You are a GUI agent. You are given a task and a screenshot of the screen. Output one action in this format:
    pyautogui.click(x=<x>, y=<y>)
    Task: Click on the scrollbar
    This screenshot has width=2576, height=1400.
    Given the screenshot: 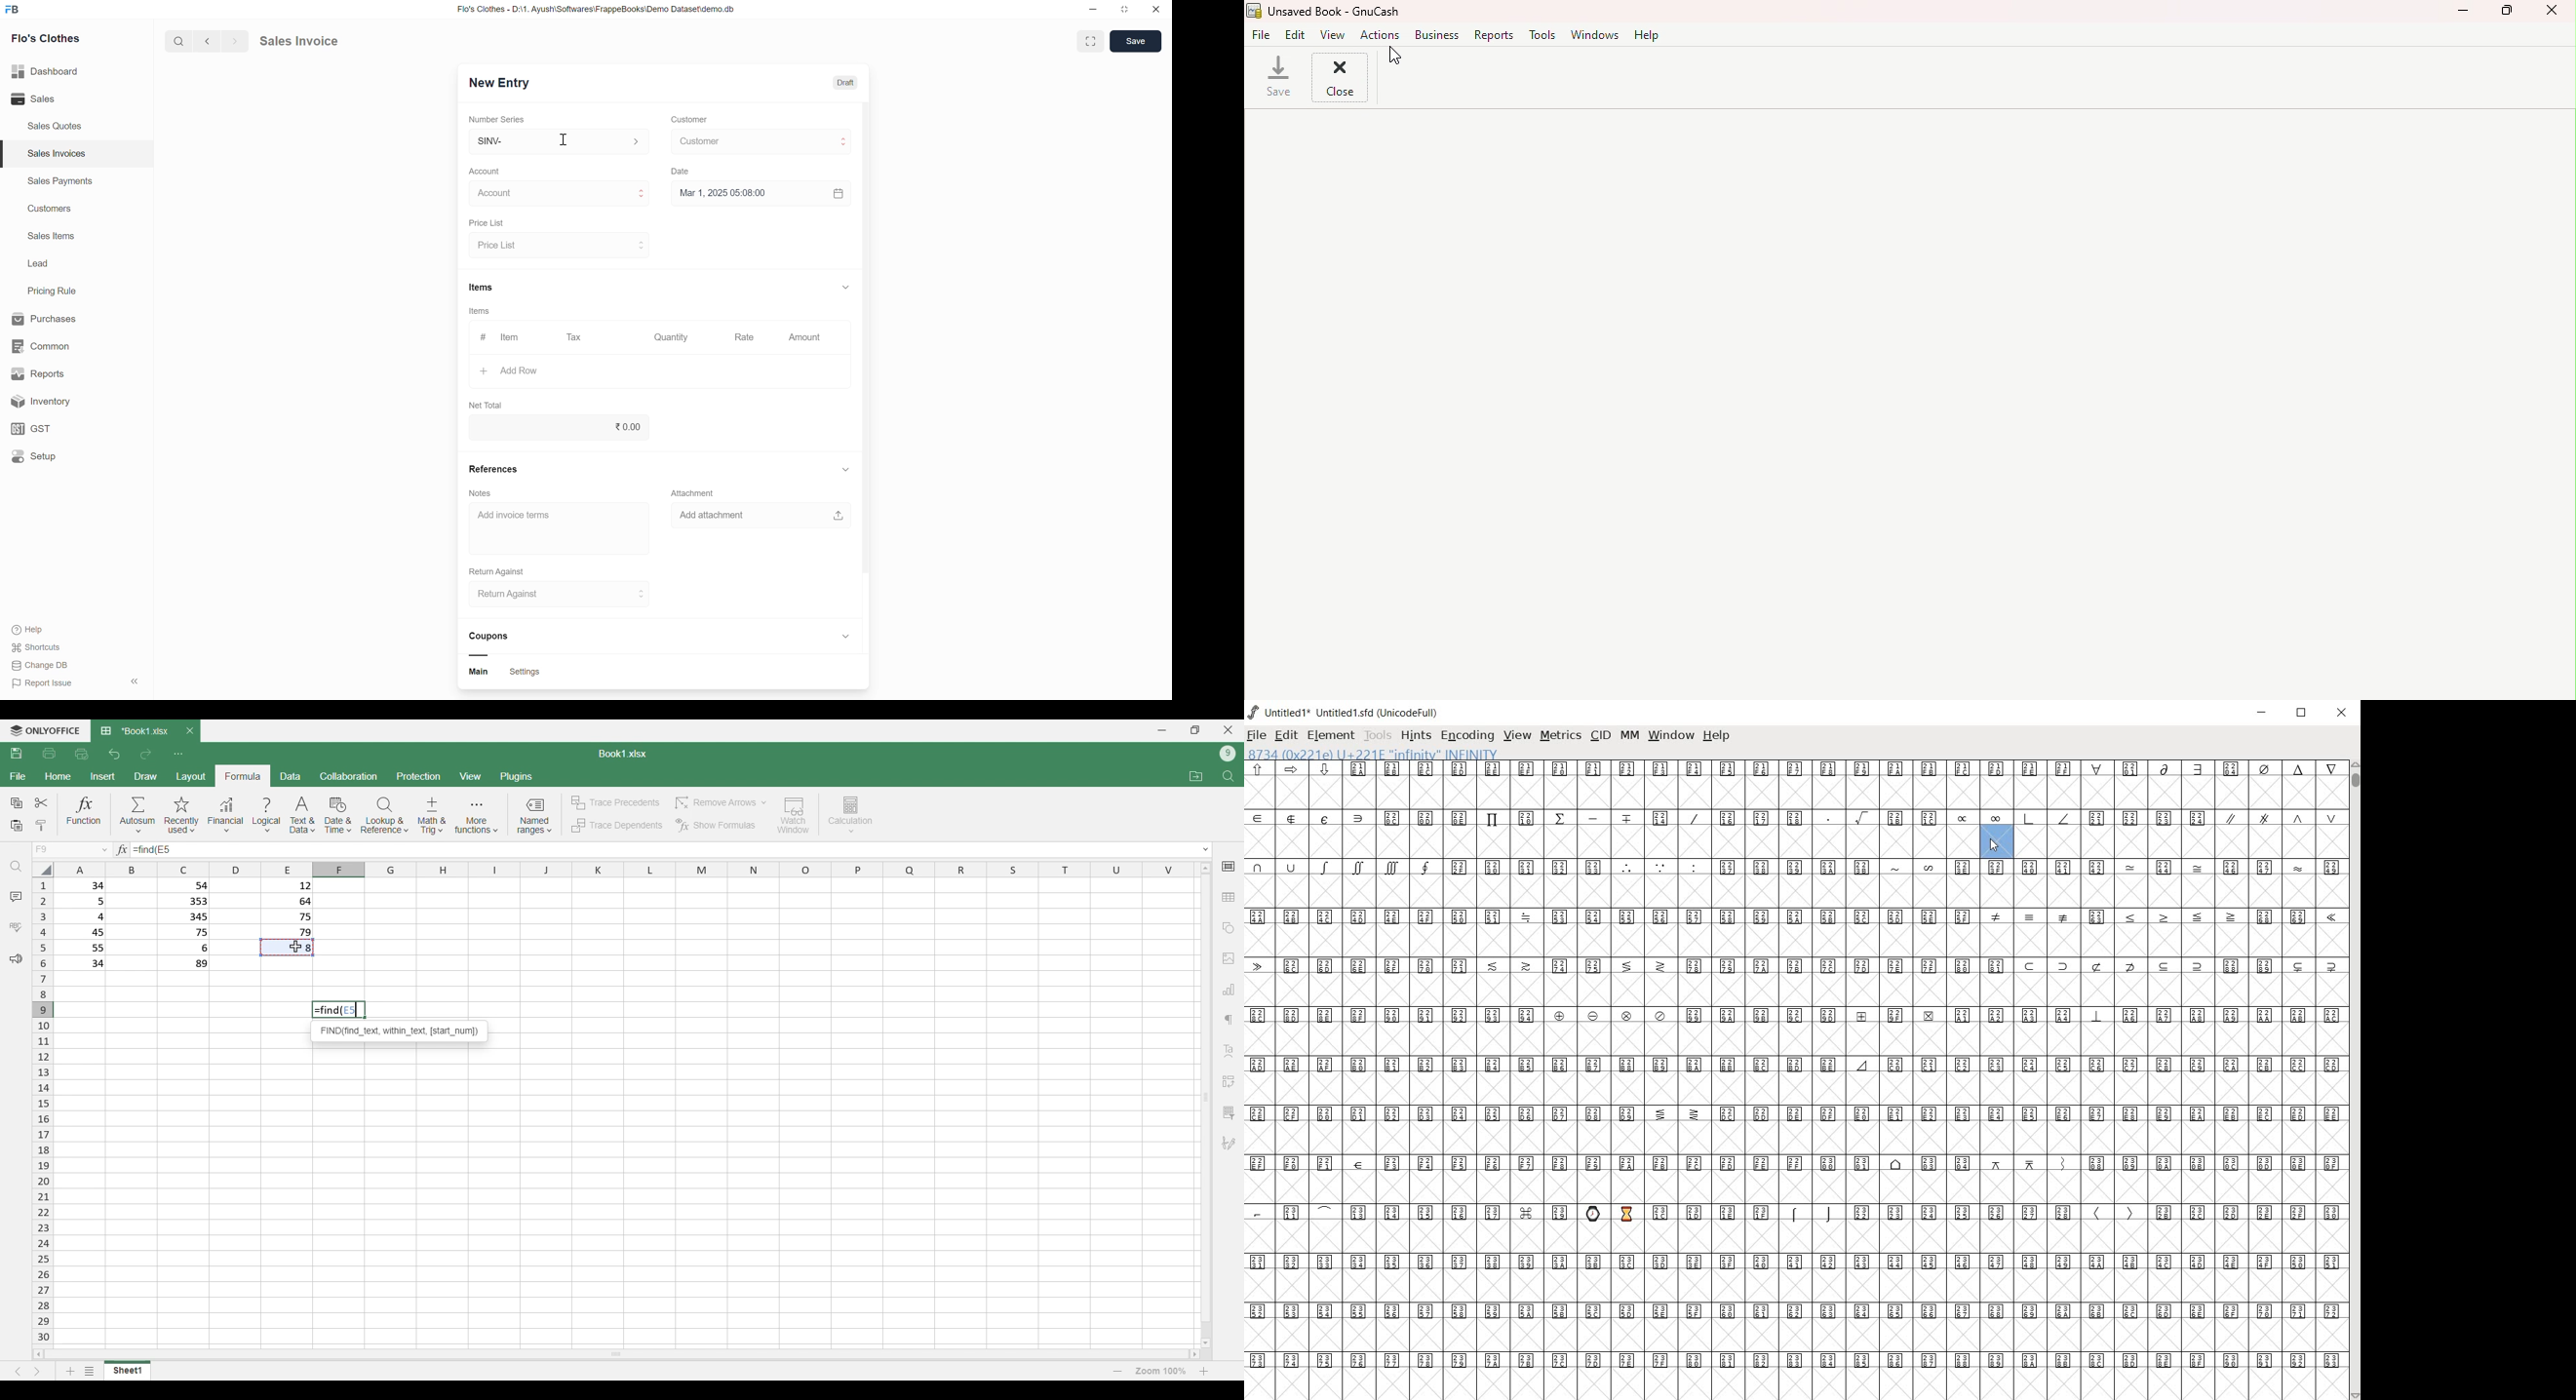 What is the action you would take?
    pyautogui.click(x=2354, y=1079)
    